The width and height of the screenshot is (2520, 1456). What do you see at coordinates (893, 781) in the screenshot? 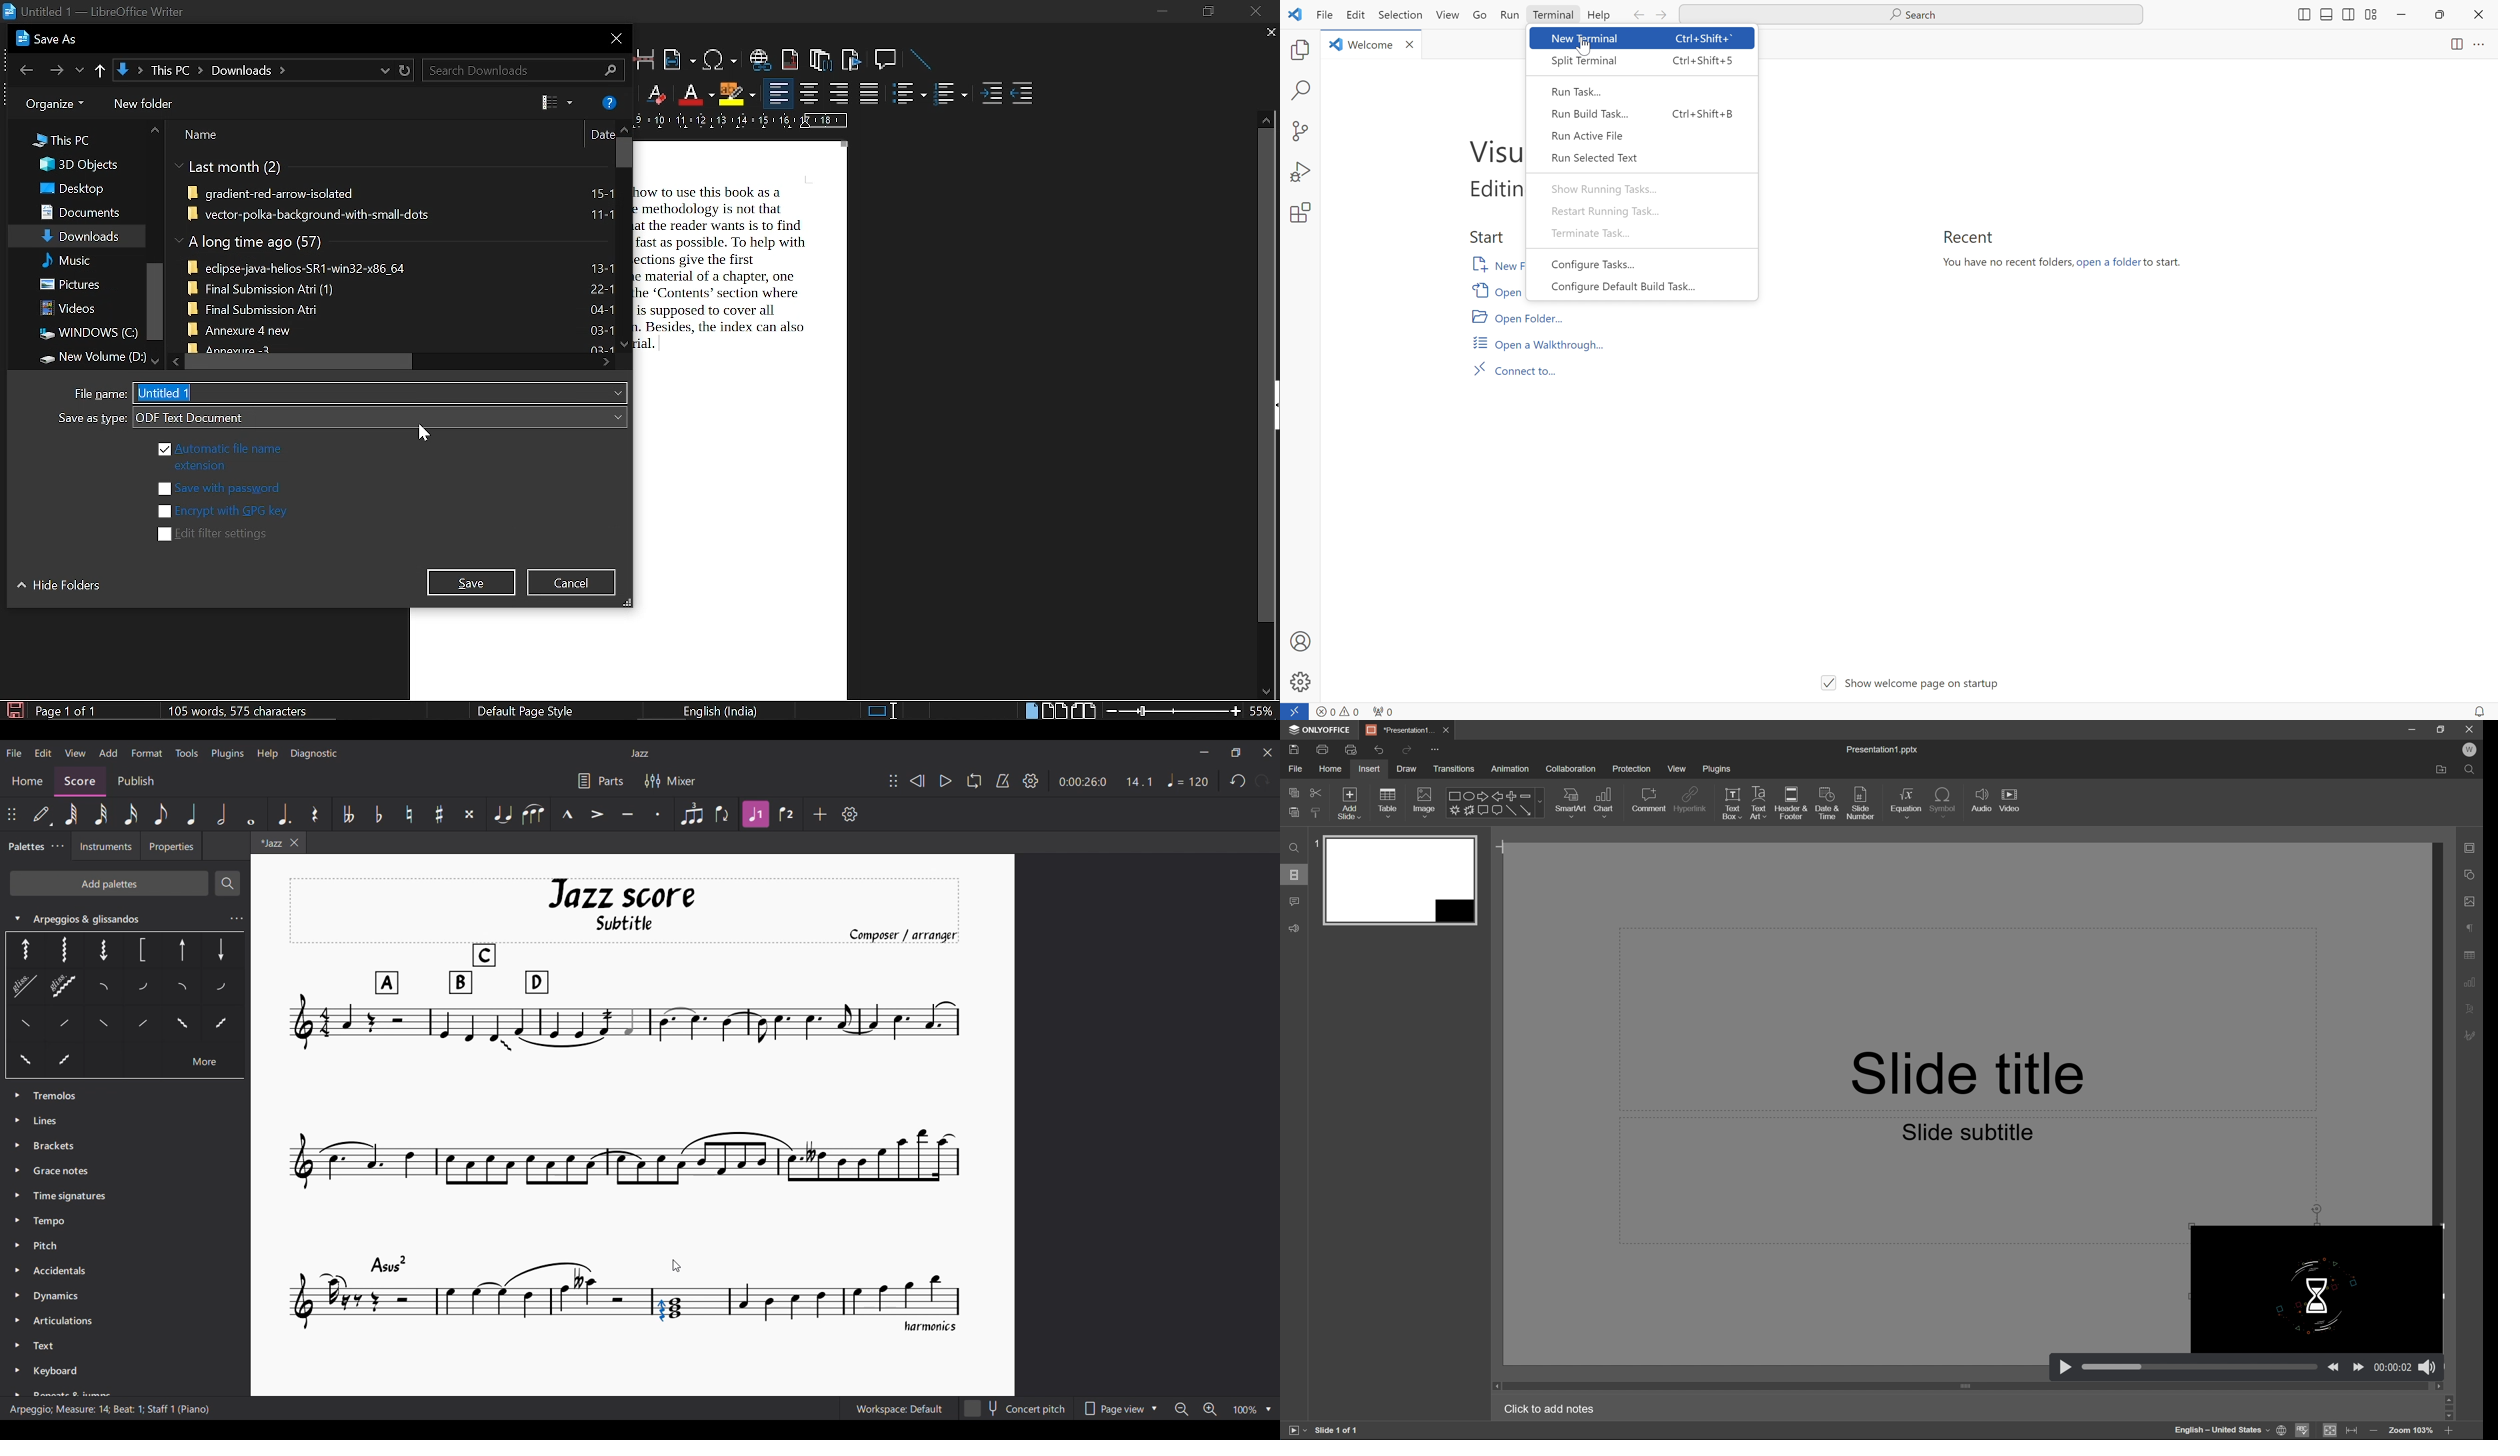
I see `Change position` at bounding box center [893, 781].